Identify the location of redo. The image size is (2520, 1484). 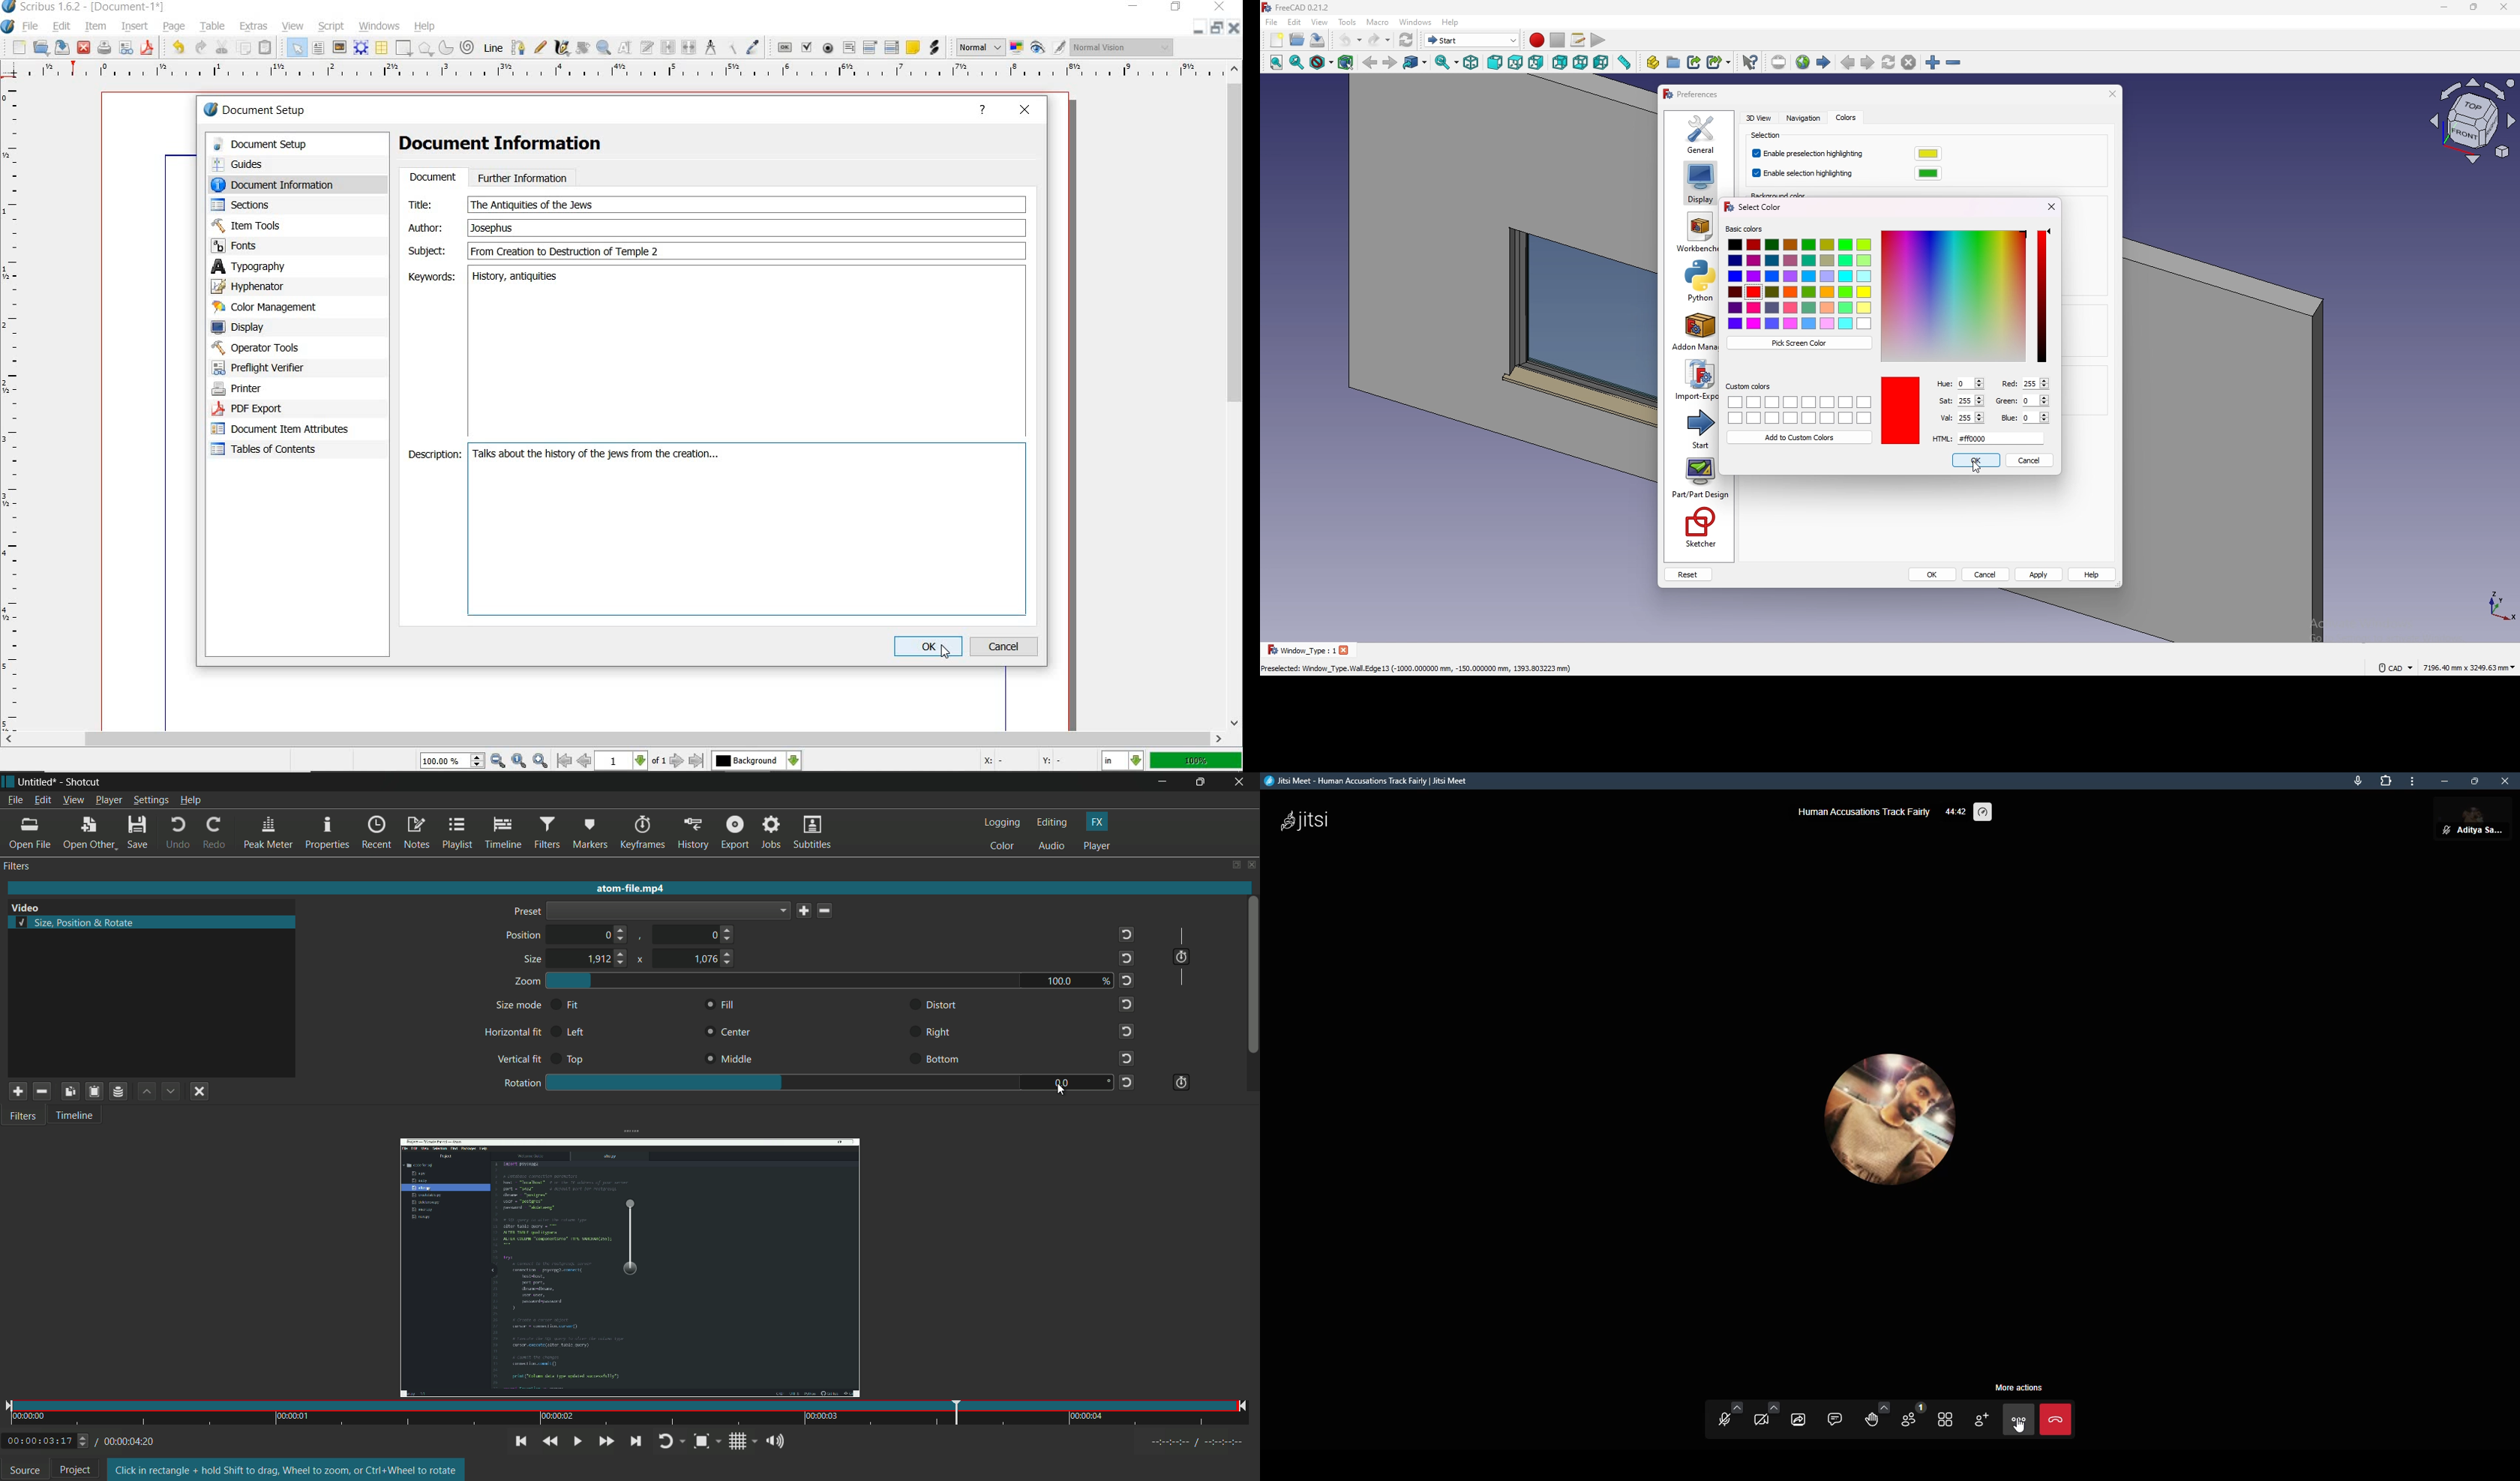
(202, 48).